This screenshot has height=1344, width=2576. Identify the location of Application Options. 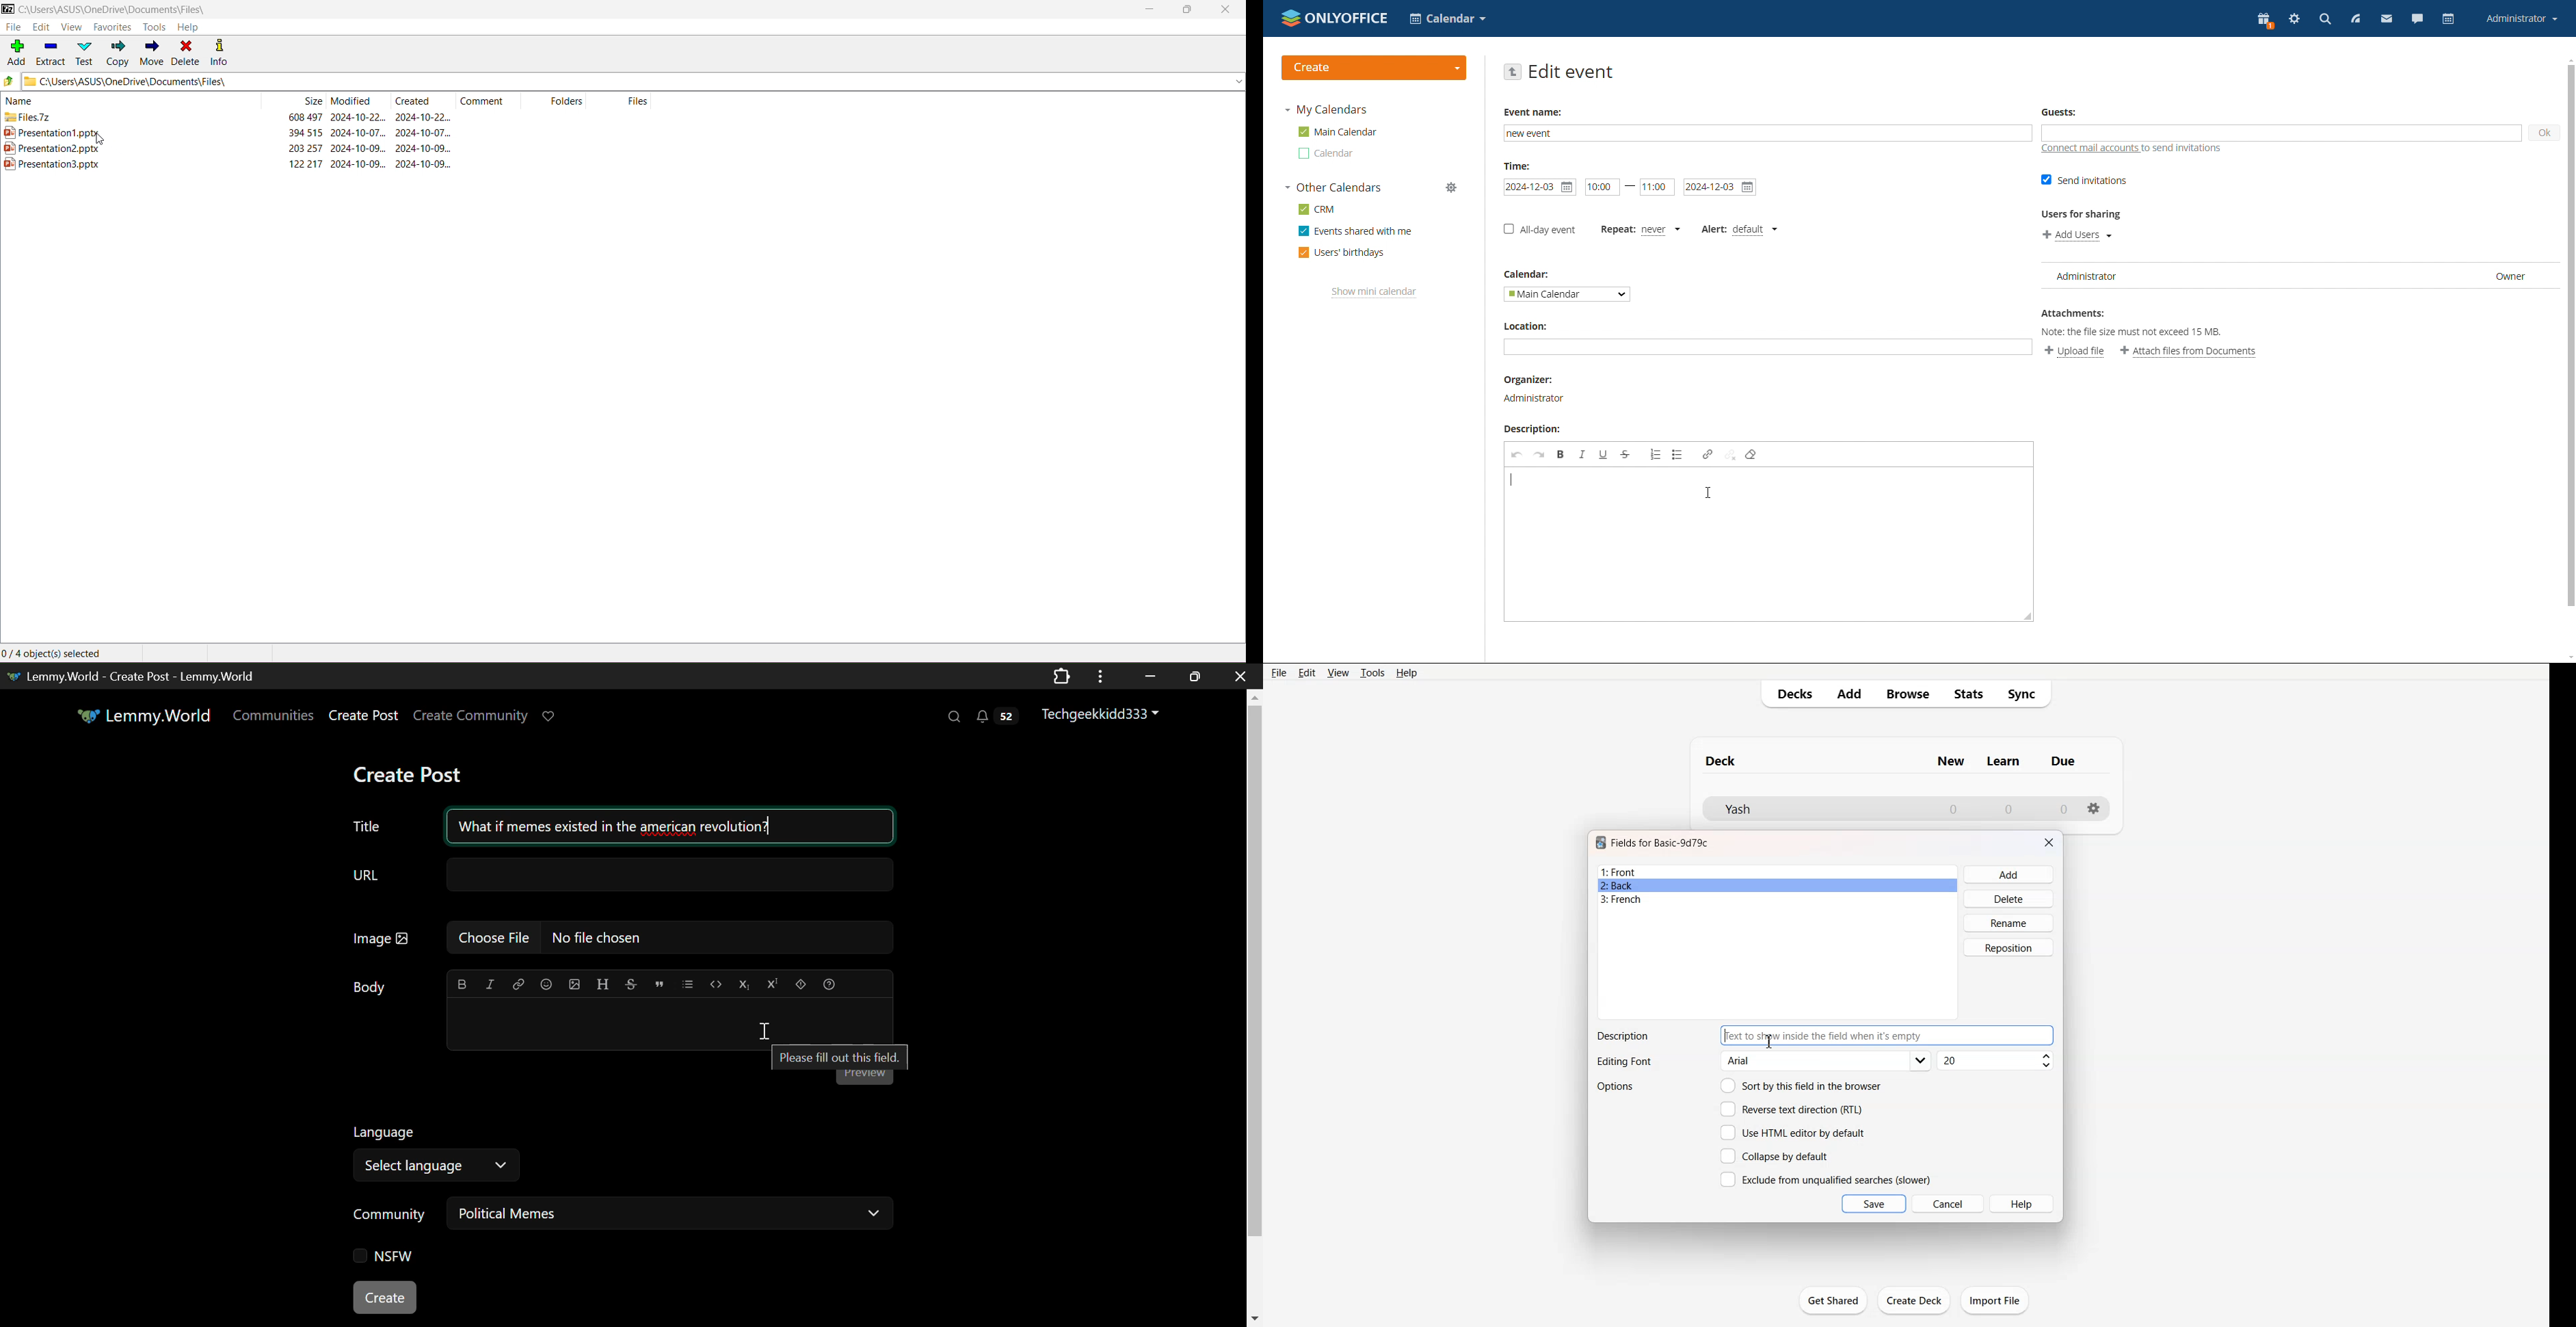
(1100, 675).